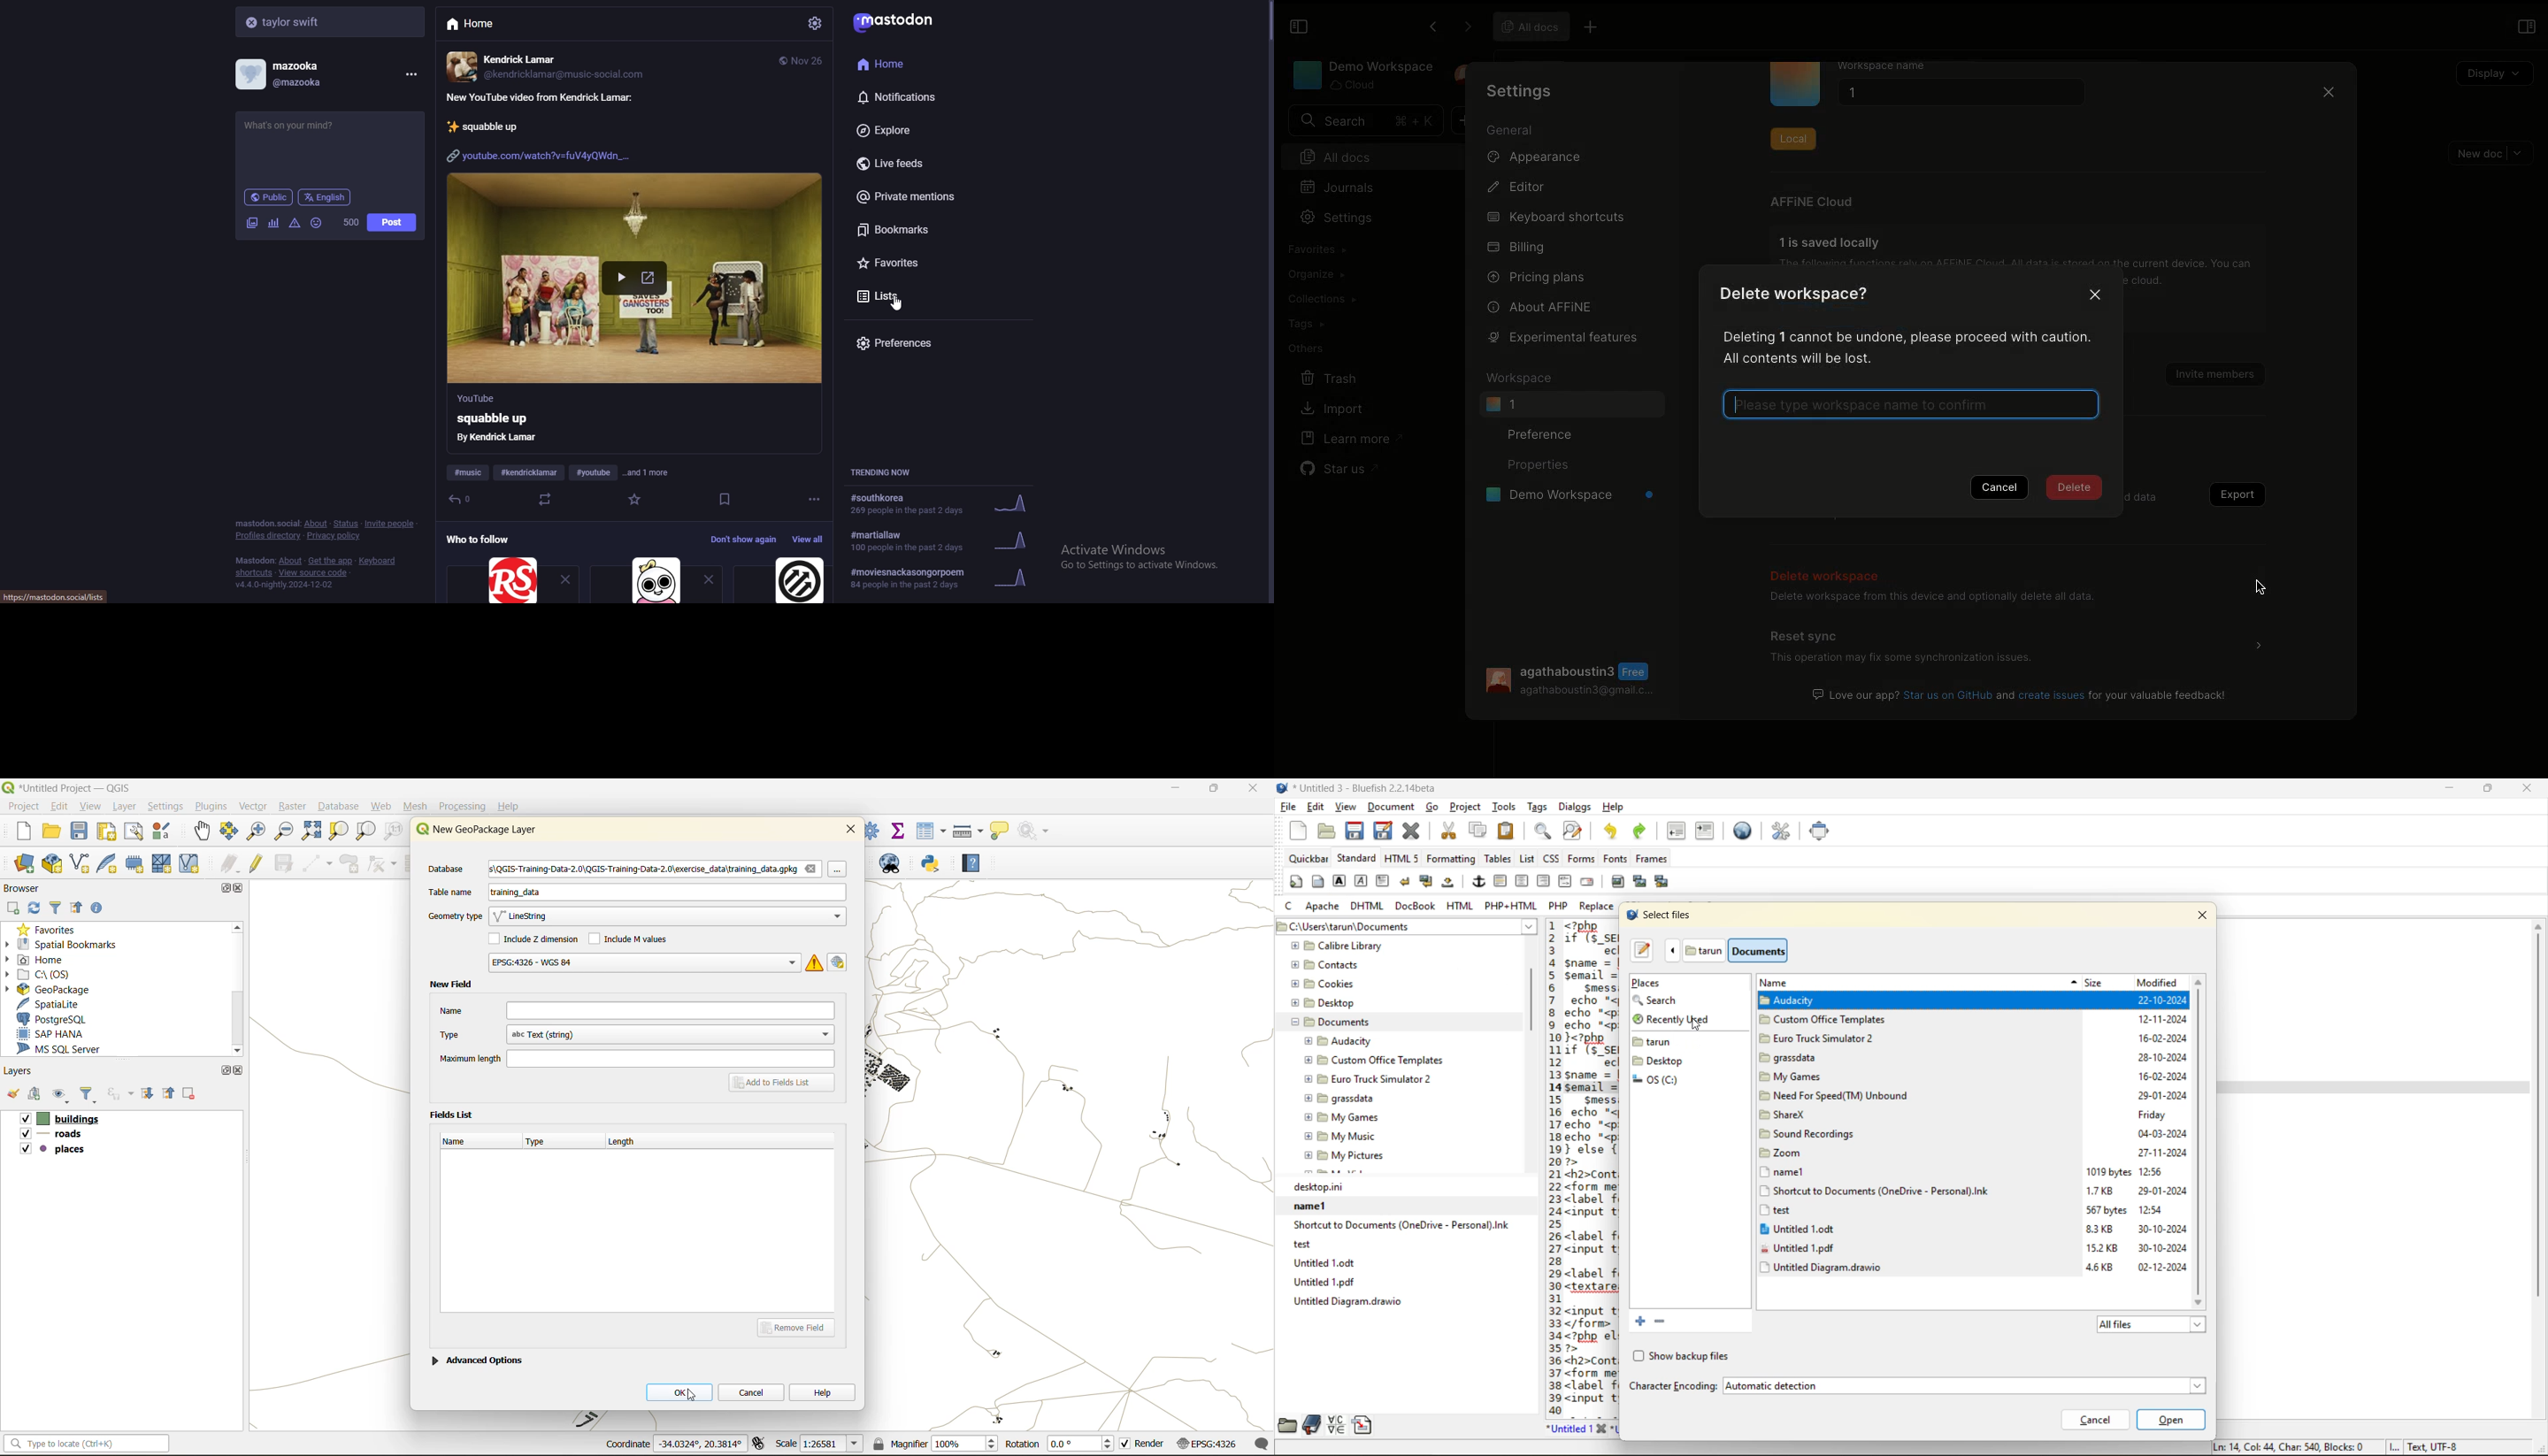 The width and height of the screenshot is (2548, 1456). What do you see at coordinates (254, 575) in the screenshot?
I see `shortcuts` at bounding box center [254, 575].